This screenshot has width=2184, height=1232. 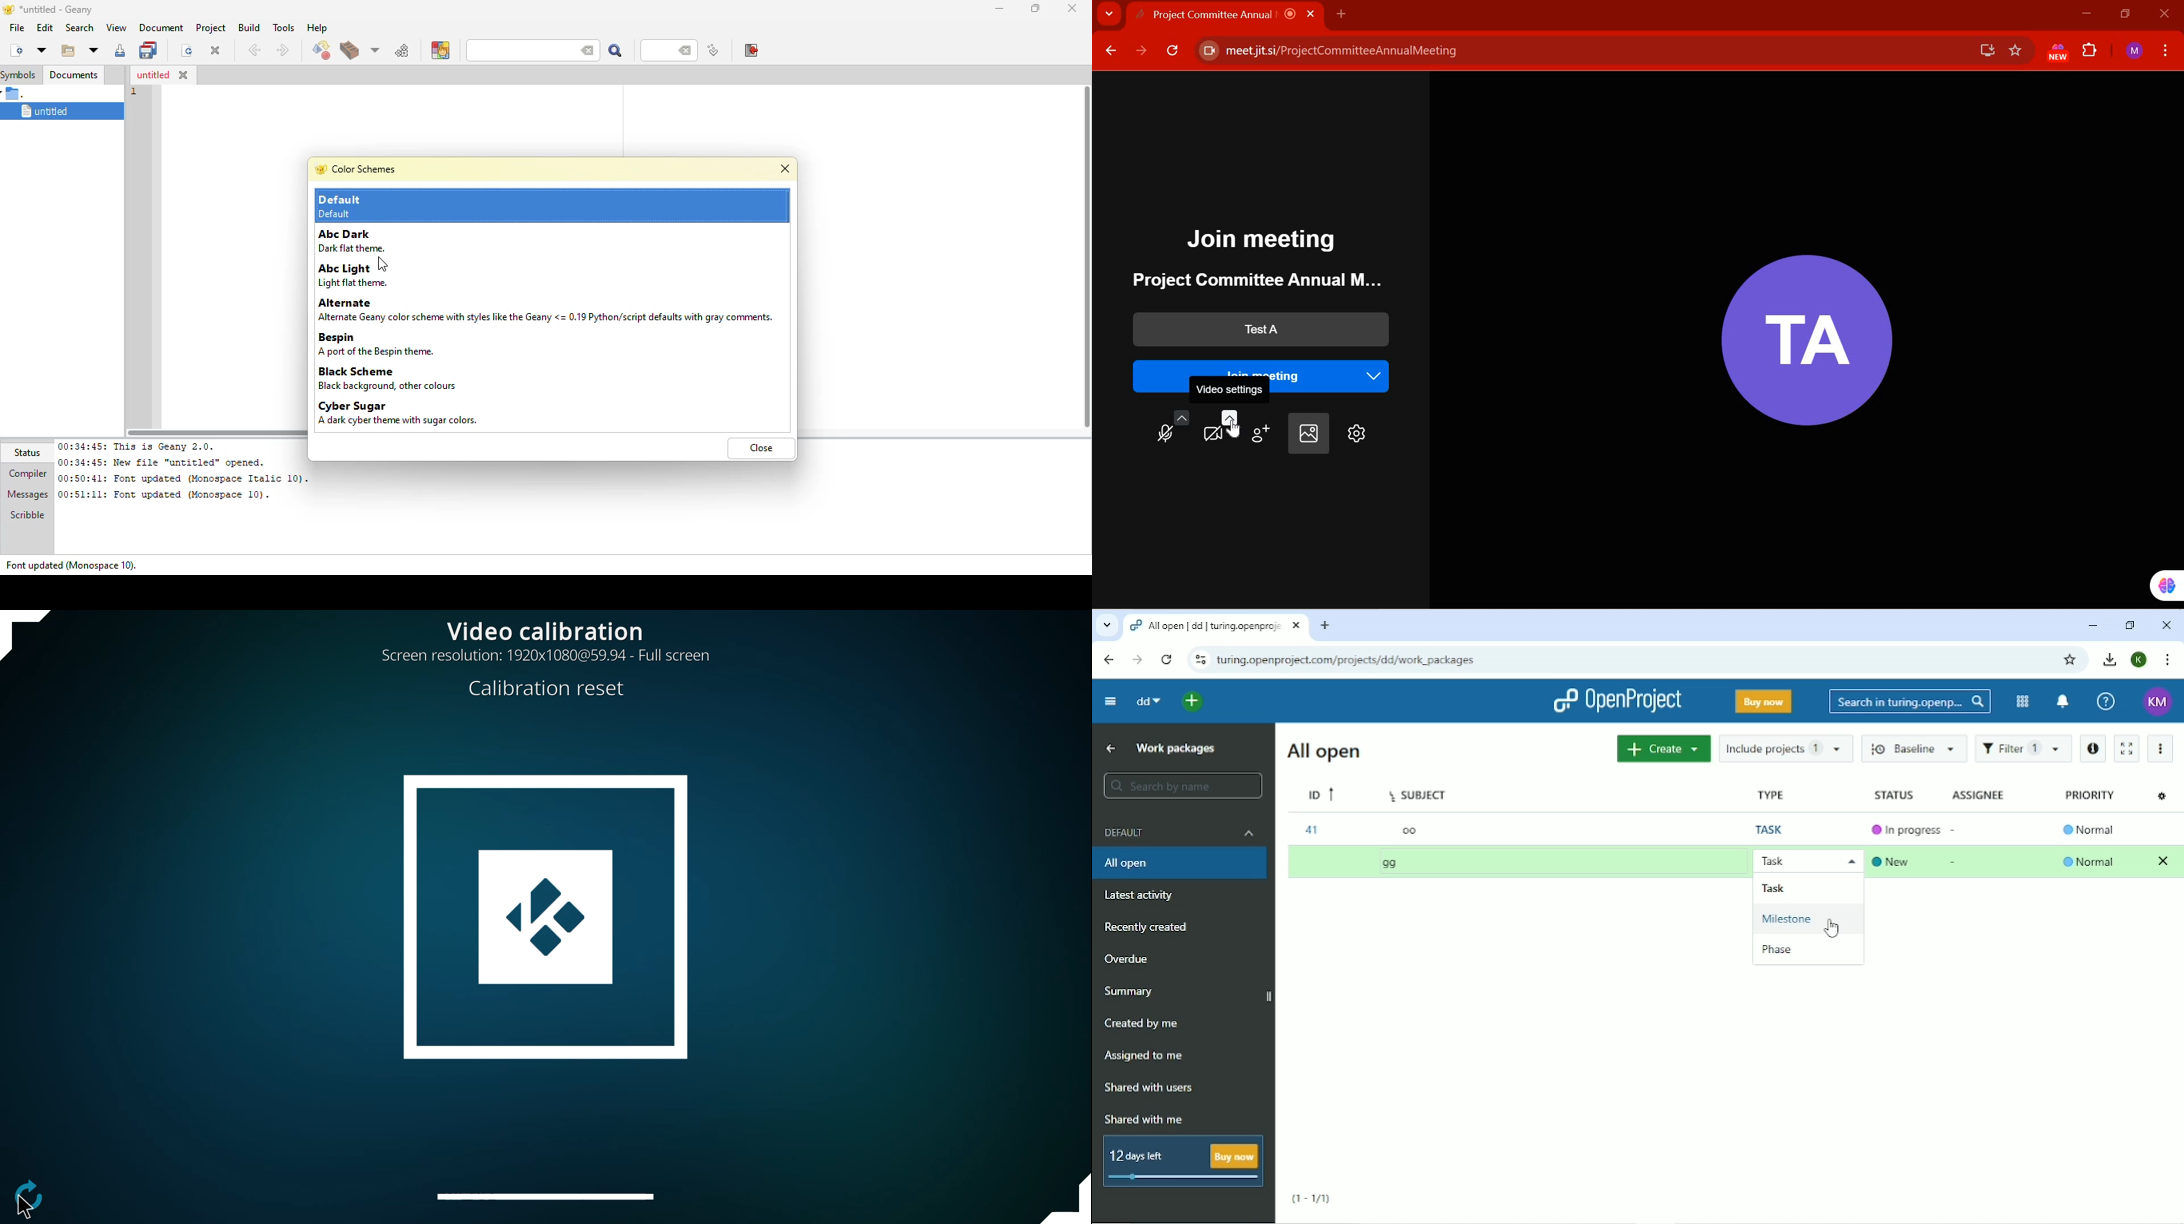 What do you see at coordinates (711, 51) in the screenshot?
I see `jump to line` at bounding box center [711, 51].